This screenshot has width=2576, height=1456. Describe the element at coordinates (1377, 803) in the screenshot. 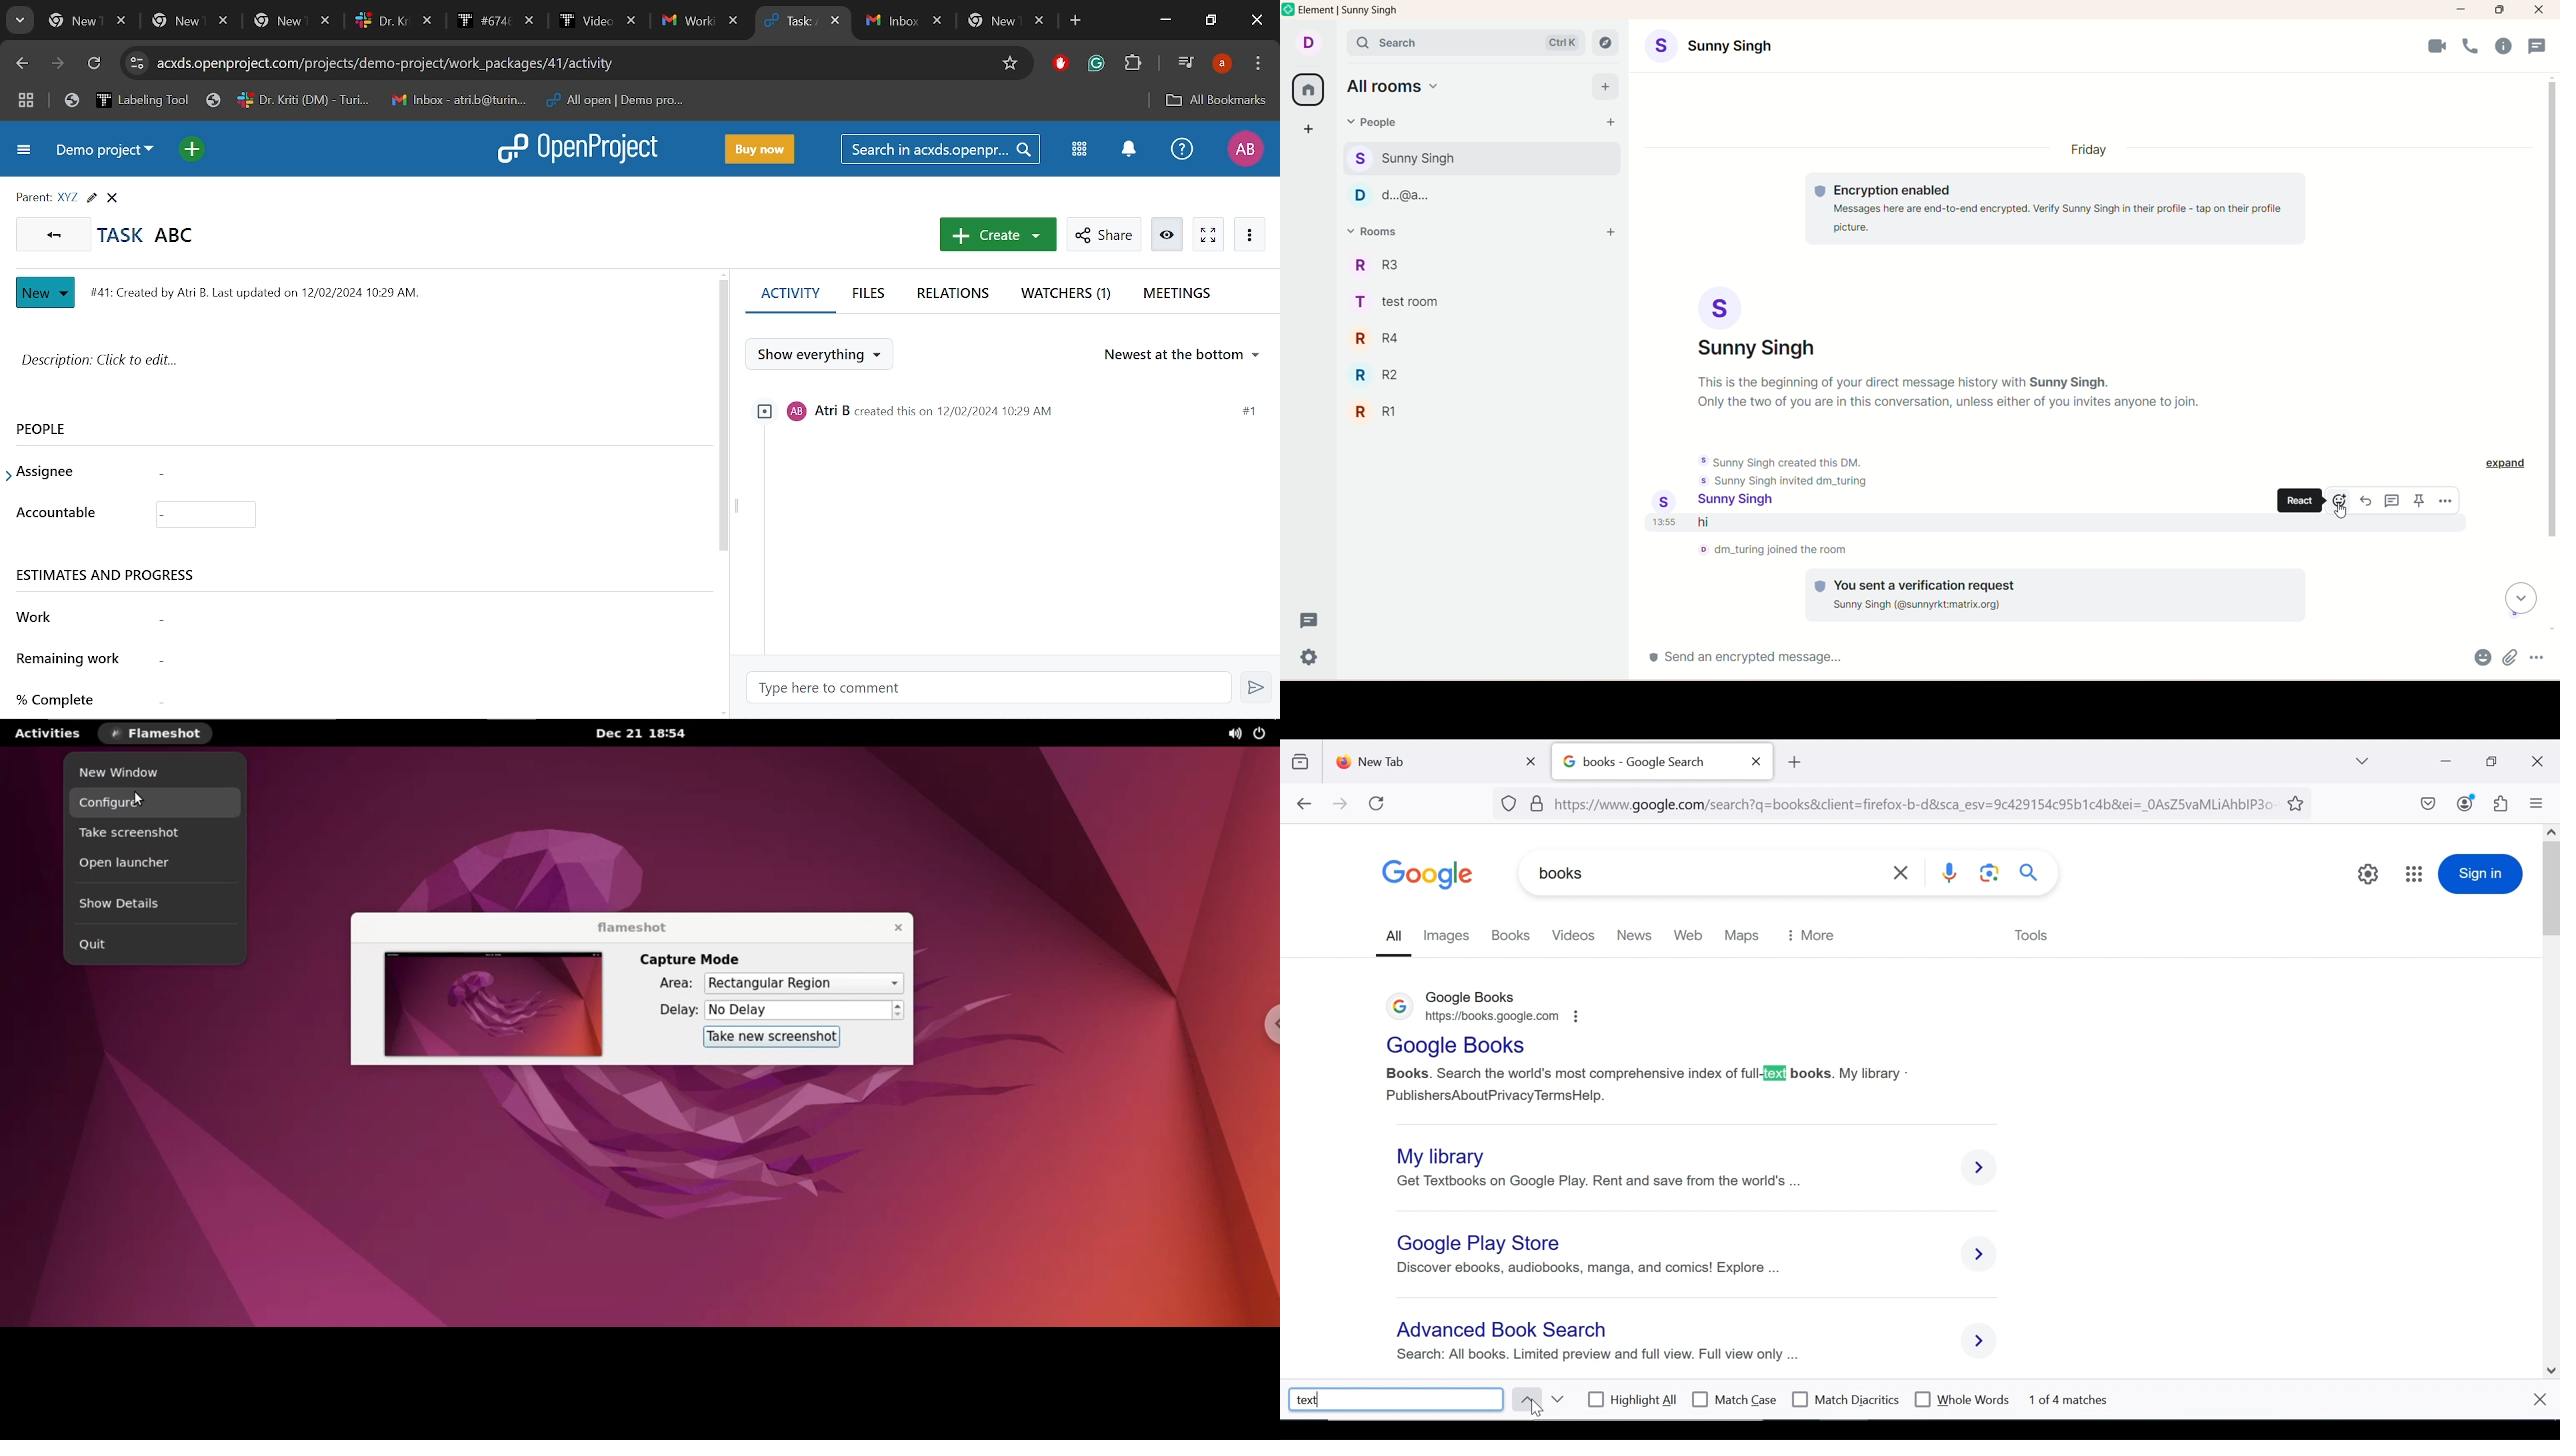

I see `refresh` at that location.